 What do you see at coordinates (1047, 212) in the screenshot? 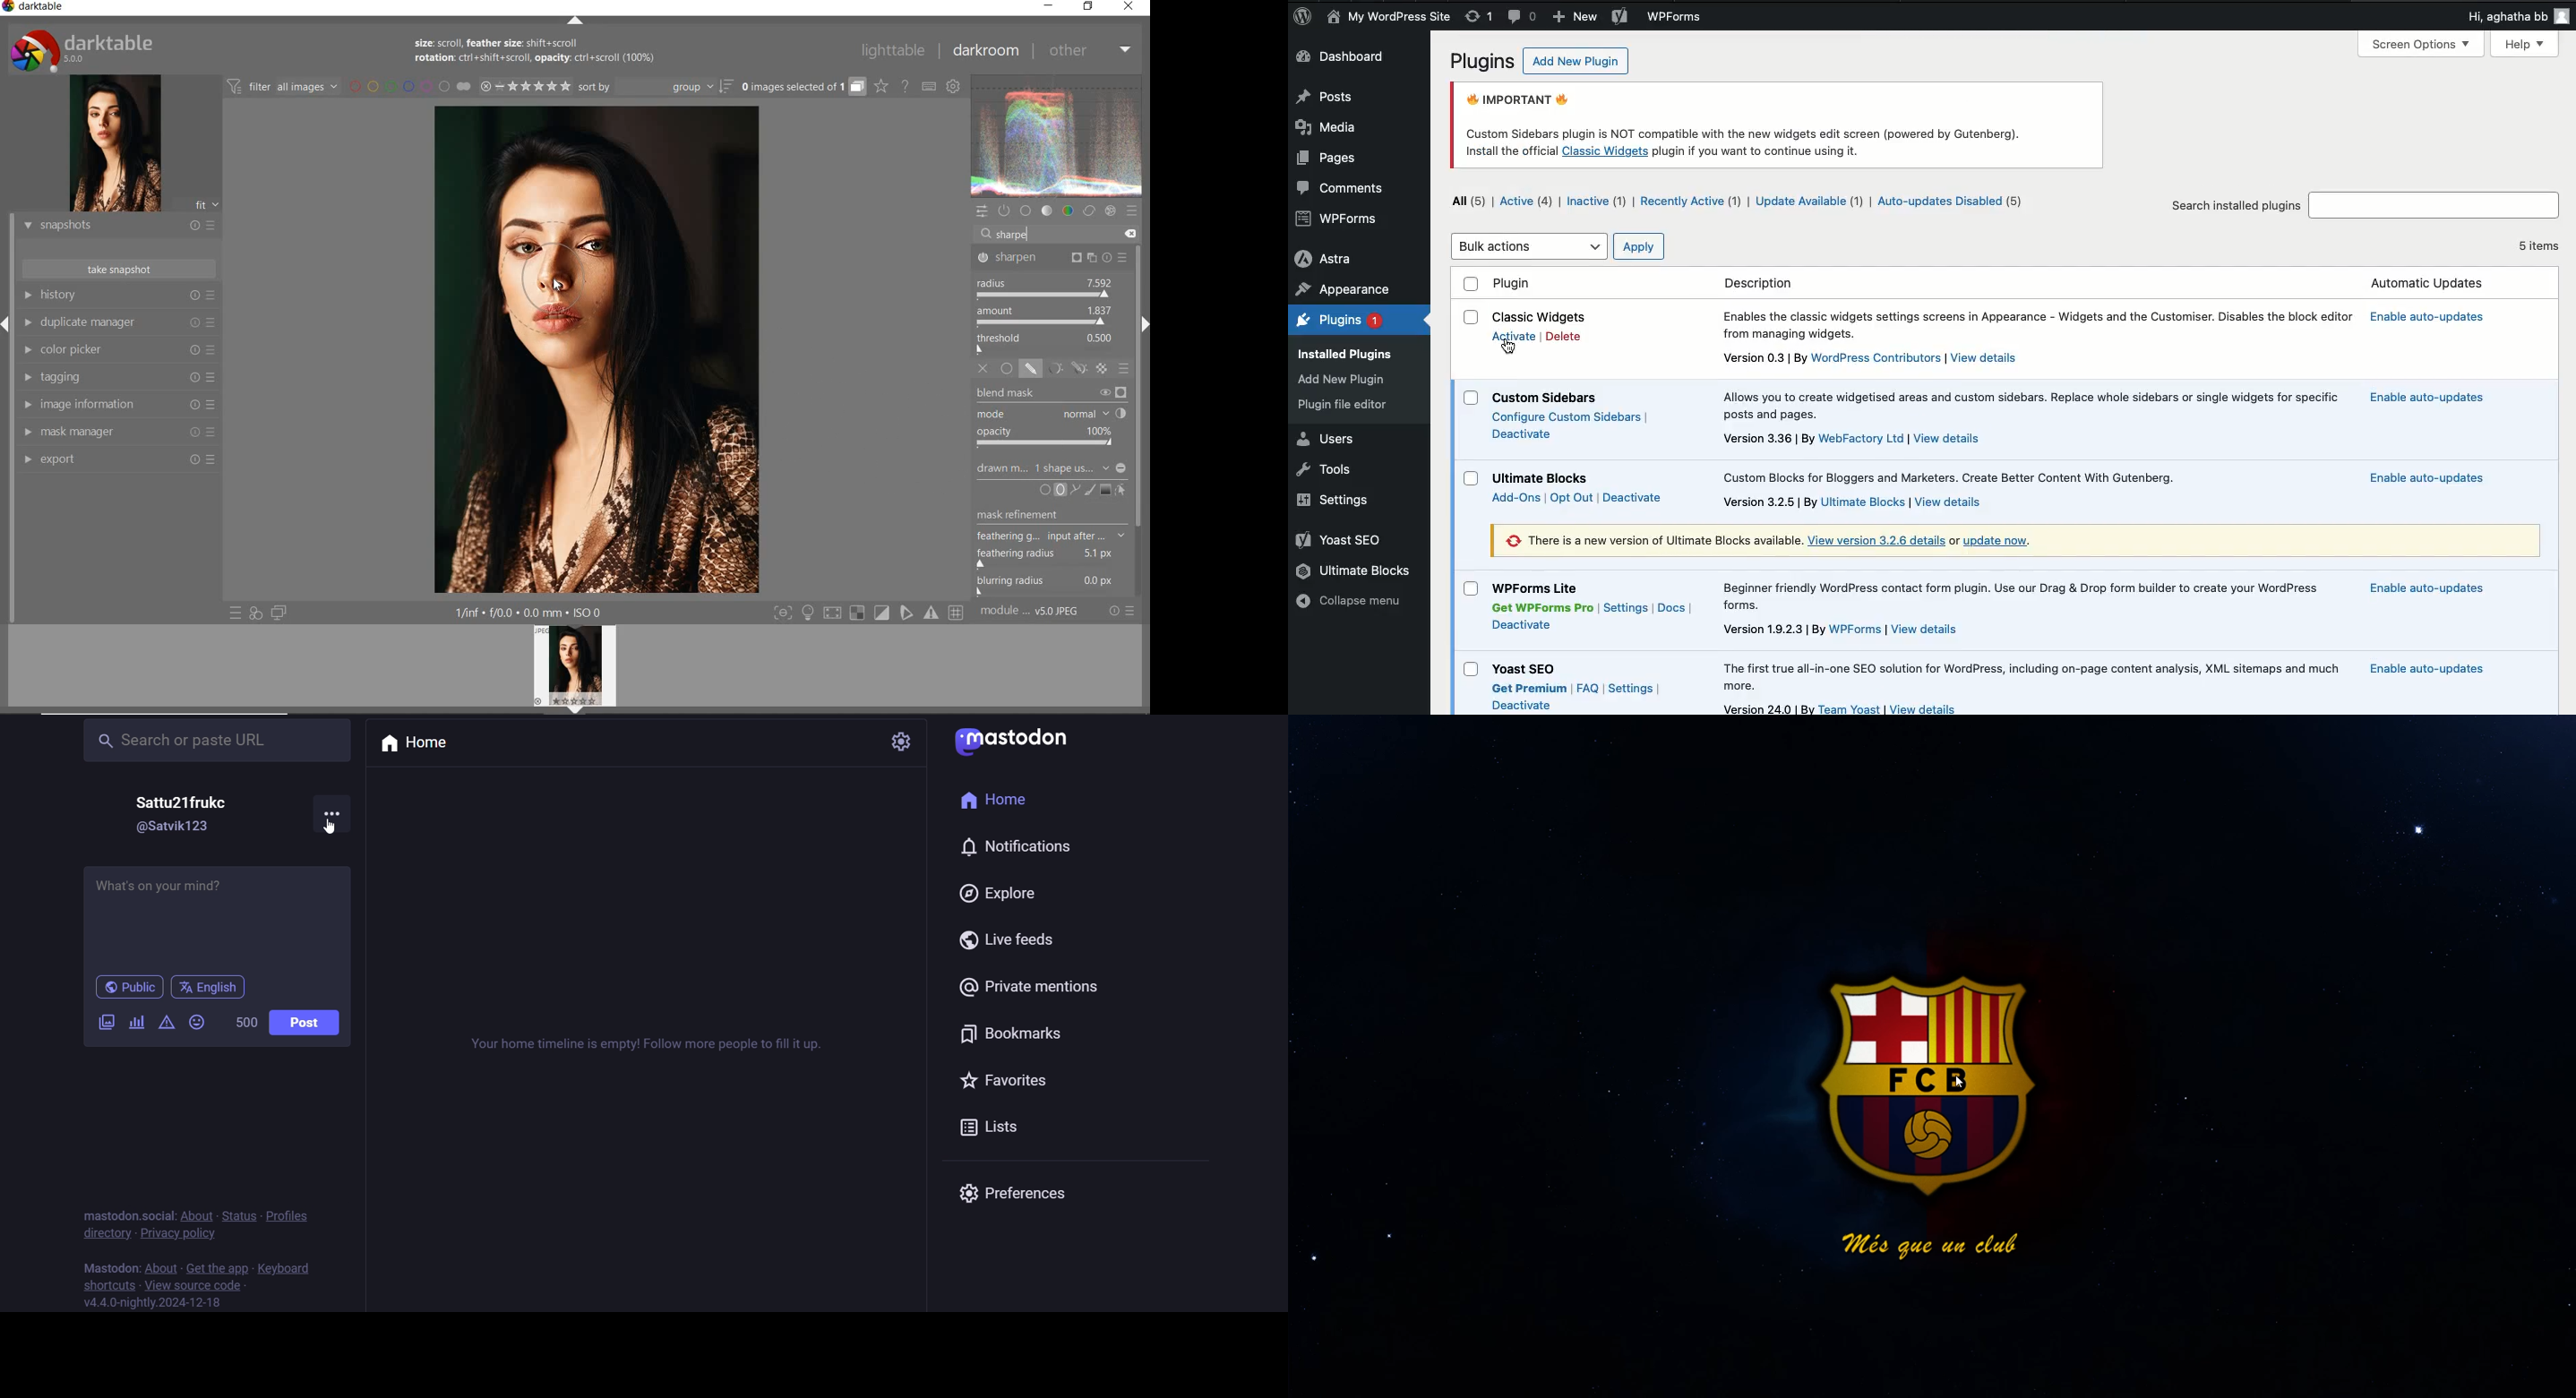
I see `tone` at bounding box center [1047, 212].